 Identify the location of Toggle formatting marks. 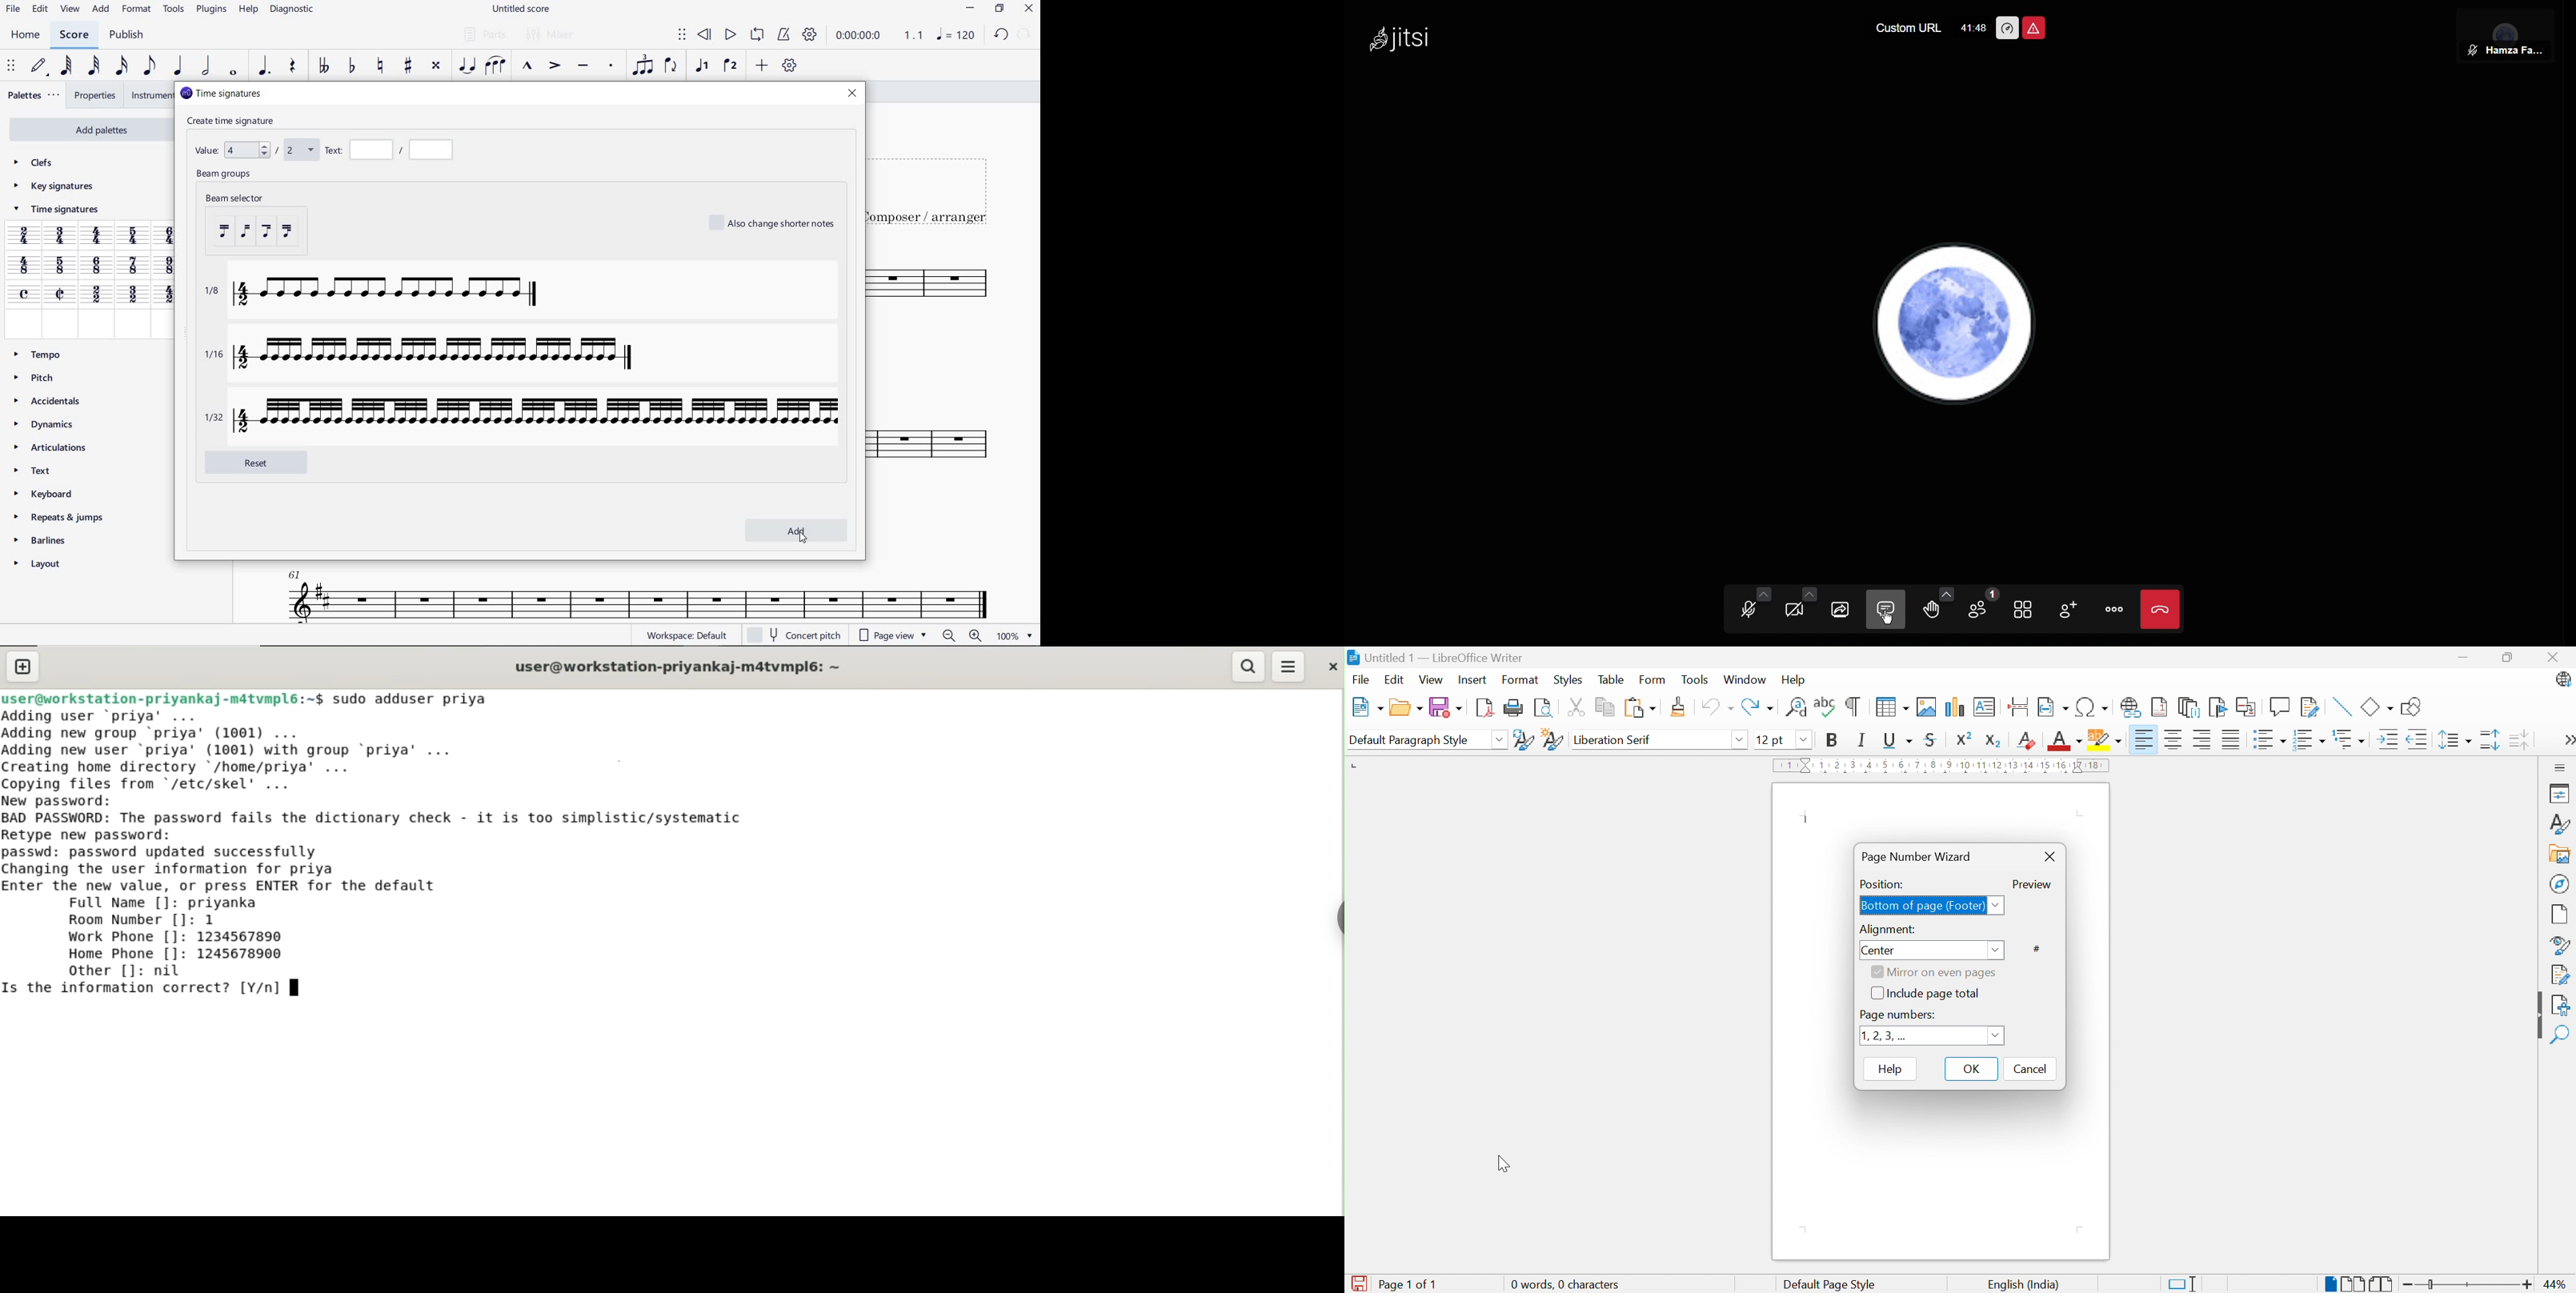
(1853, 707).